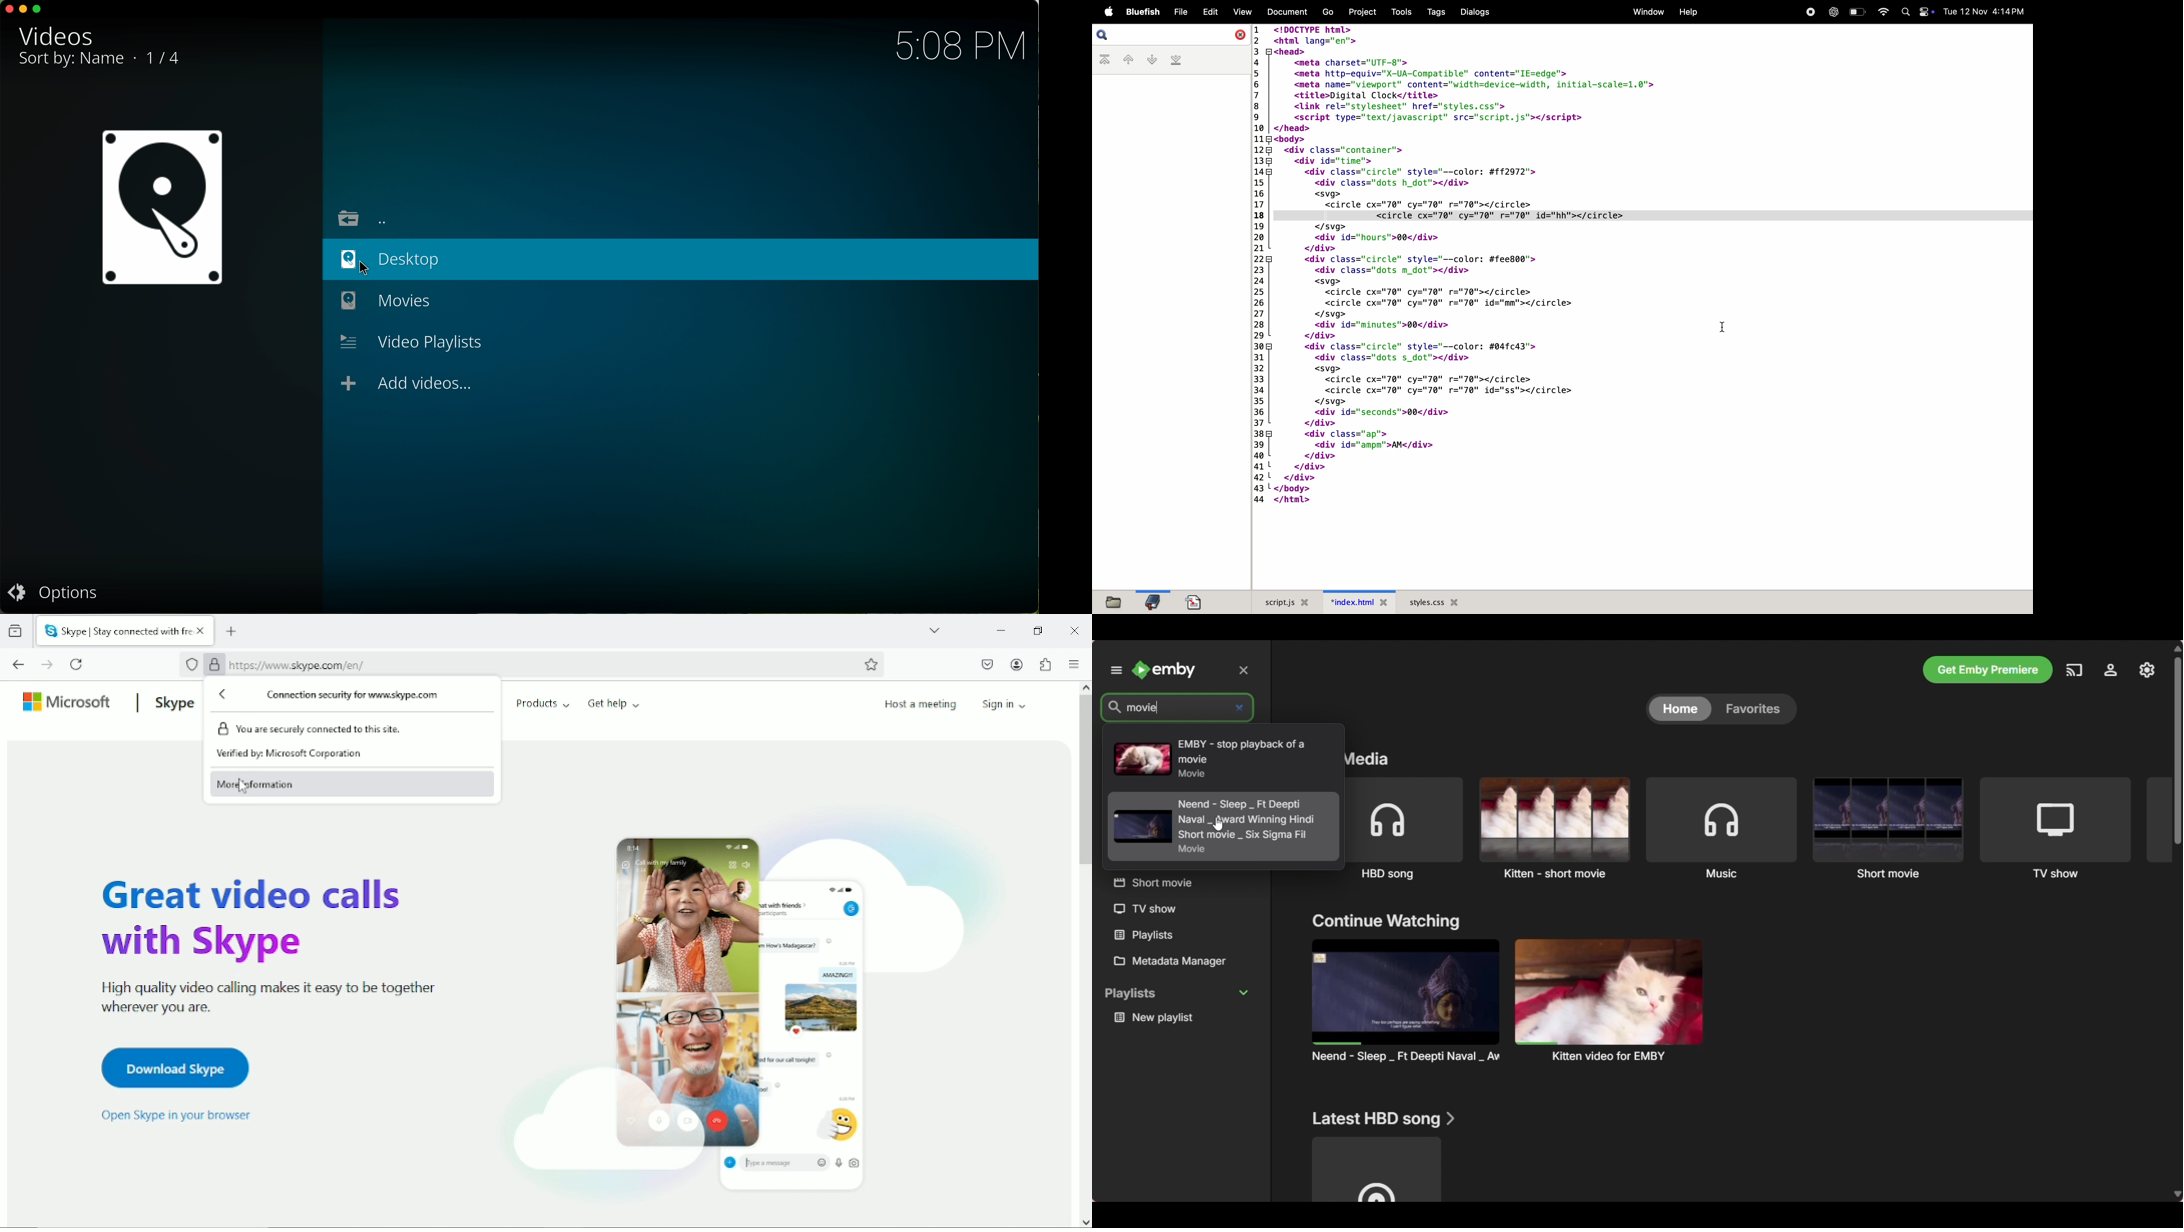  I want to click on Verified by Microsoft Corporation, so click(292, 756).